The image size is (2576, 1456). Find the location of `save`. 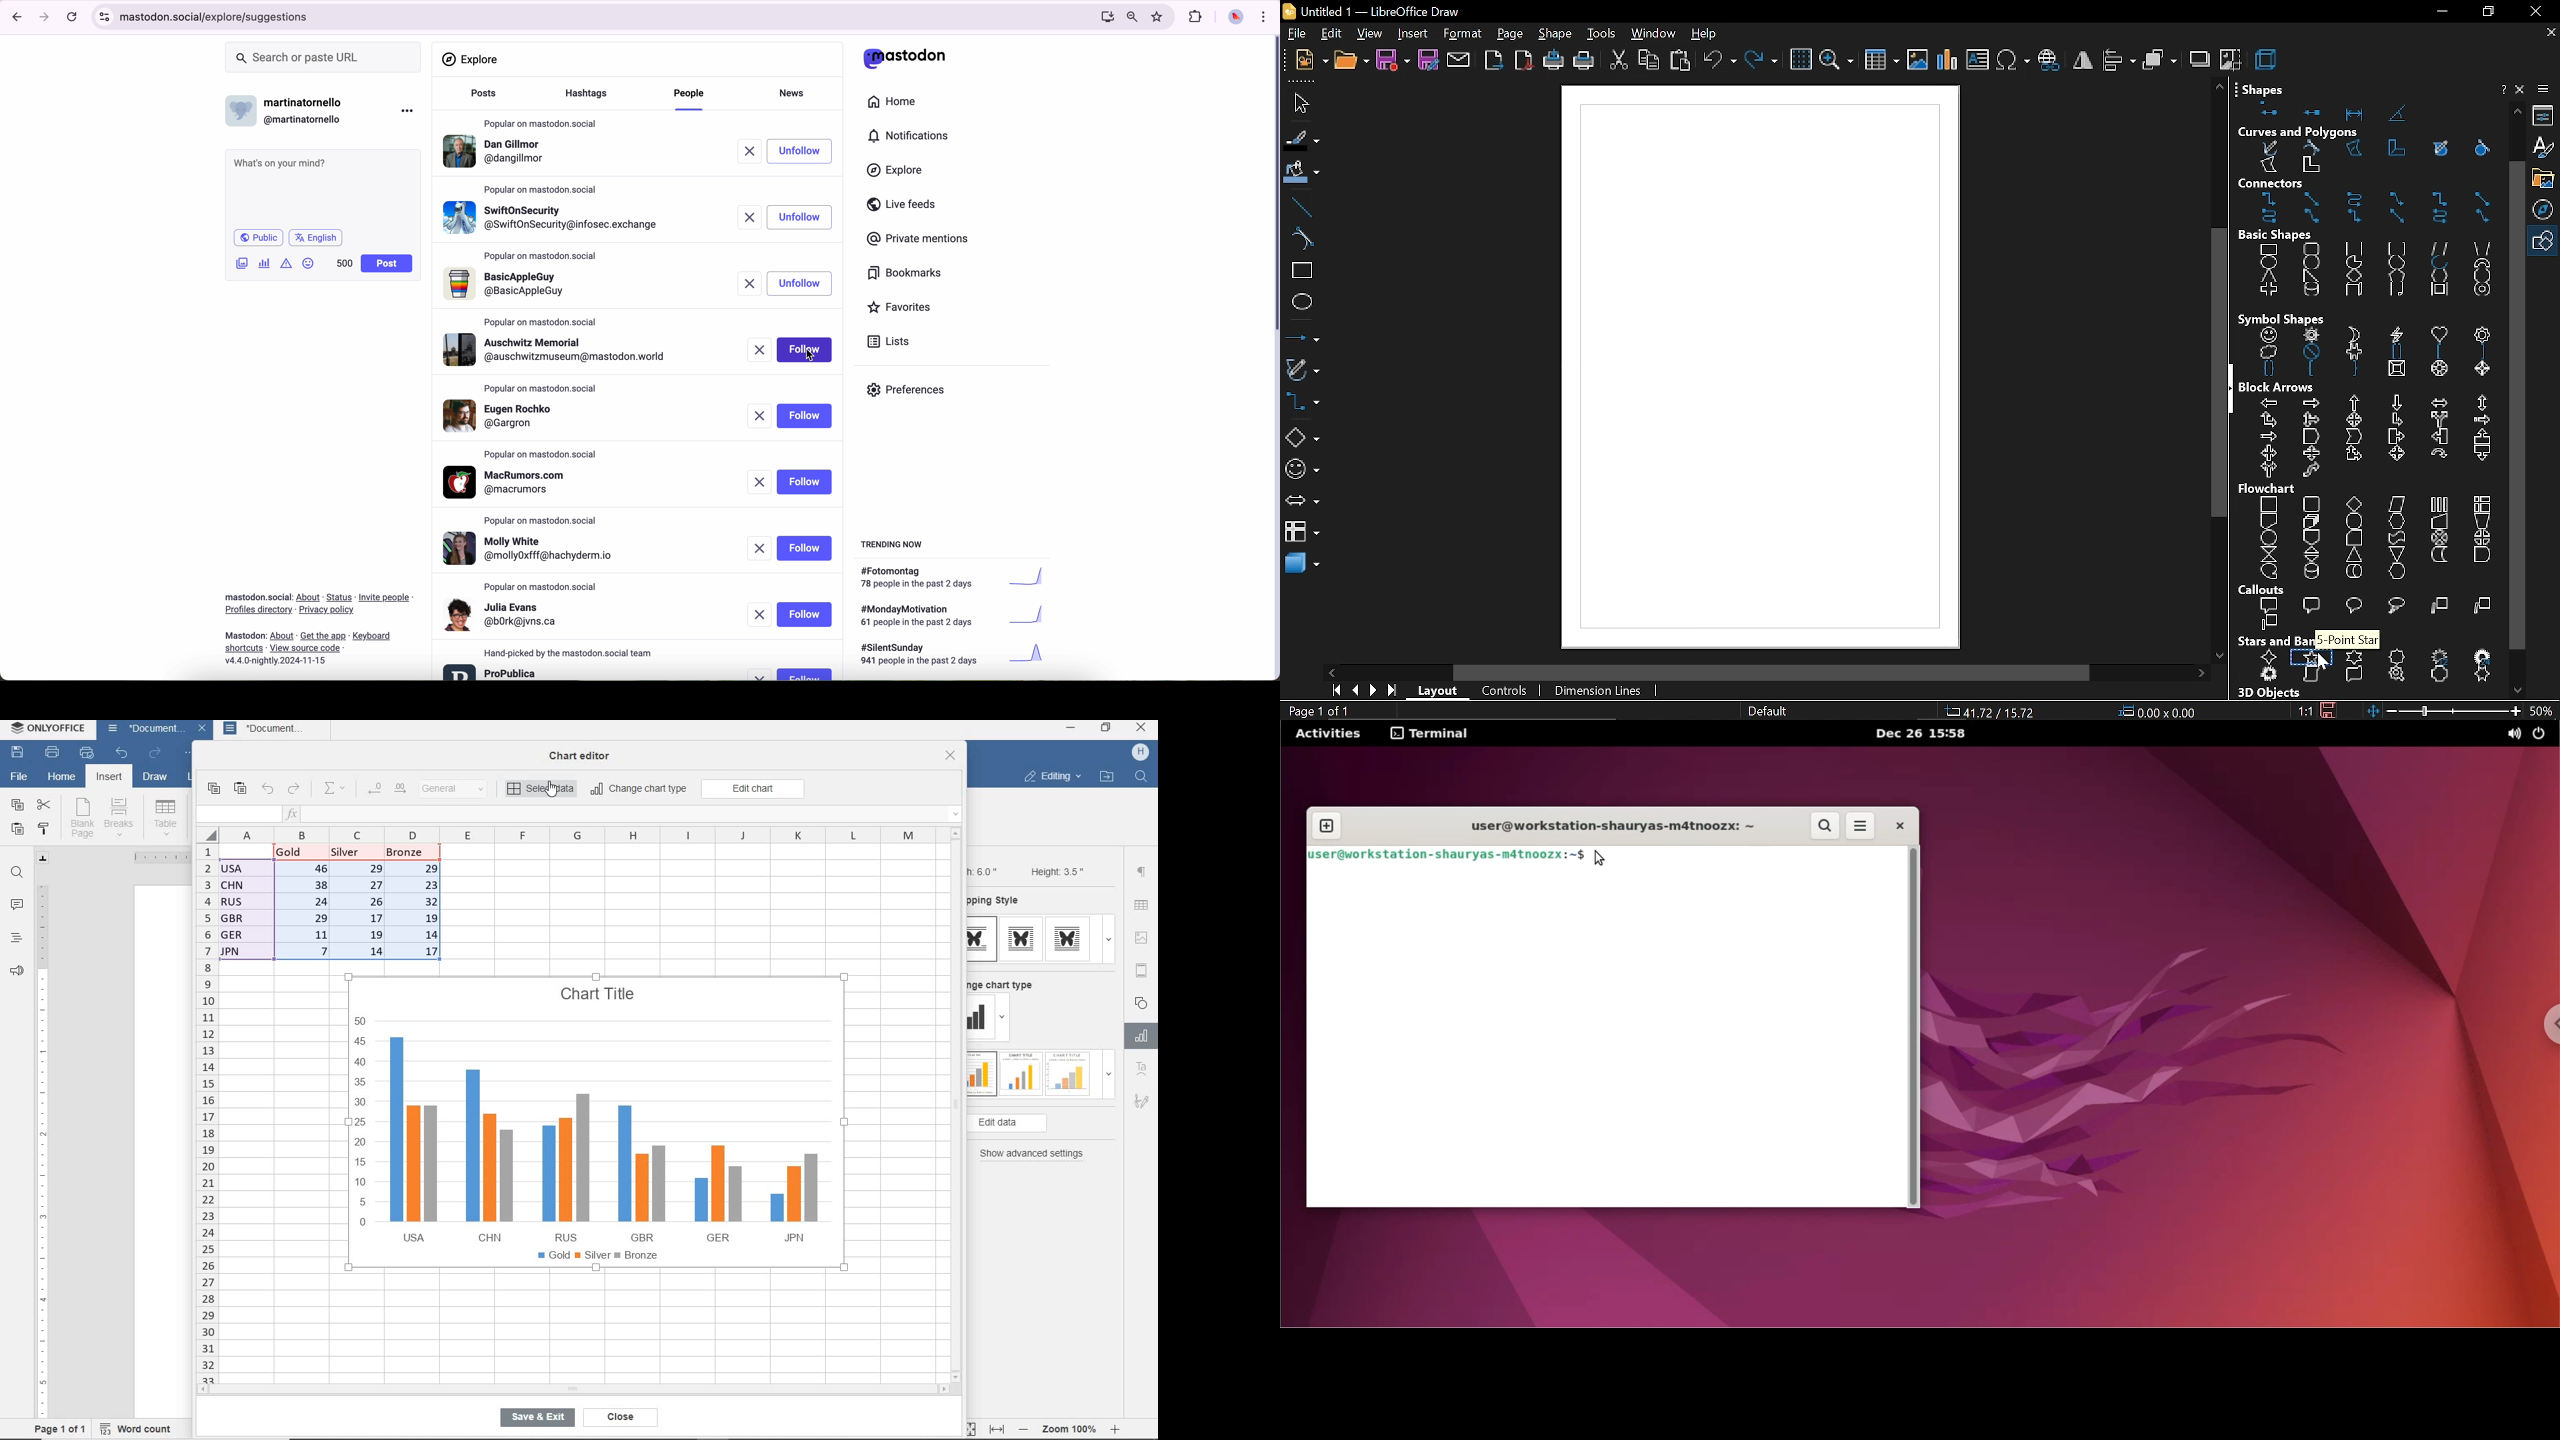

save is located at coordinates (2330, 710).